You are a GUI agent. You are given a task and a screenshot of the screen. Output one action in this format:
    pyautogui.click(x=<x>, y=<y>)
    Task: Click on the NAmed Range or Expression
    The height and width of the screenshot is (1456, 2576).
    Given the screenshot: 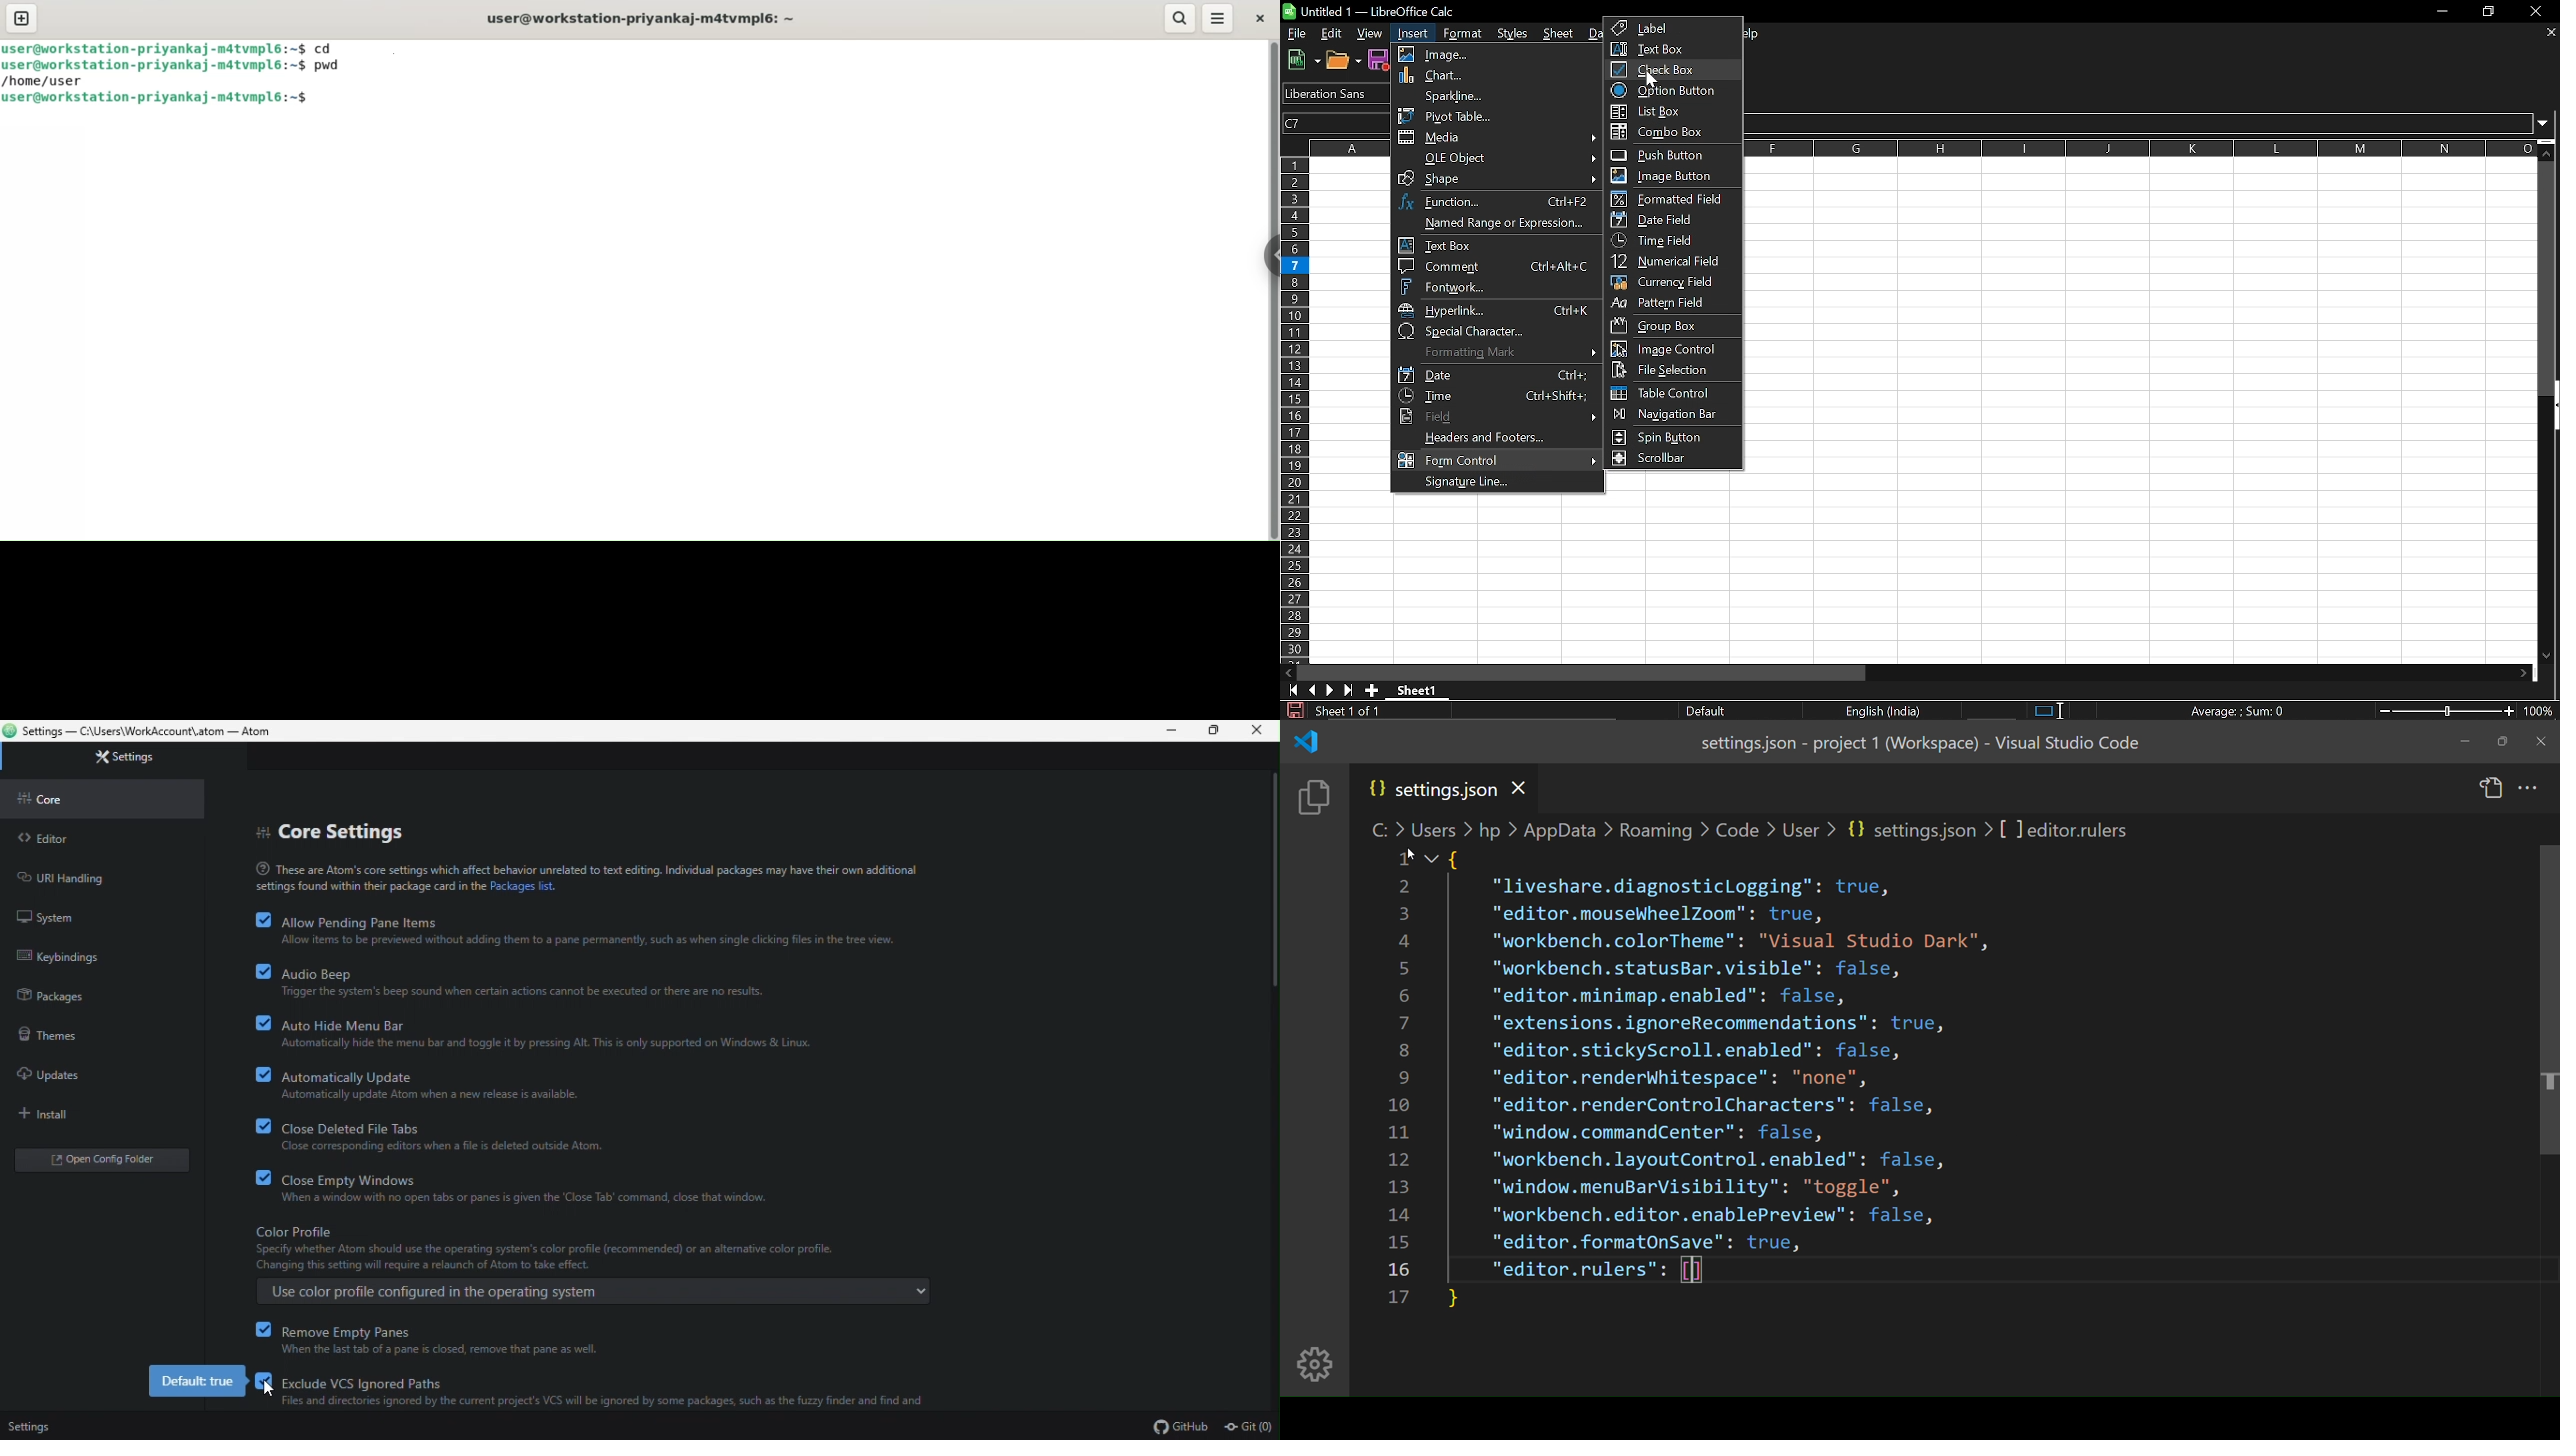 What is the action you would take?
    pyautogui.click(x=1493, y=223)
    